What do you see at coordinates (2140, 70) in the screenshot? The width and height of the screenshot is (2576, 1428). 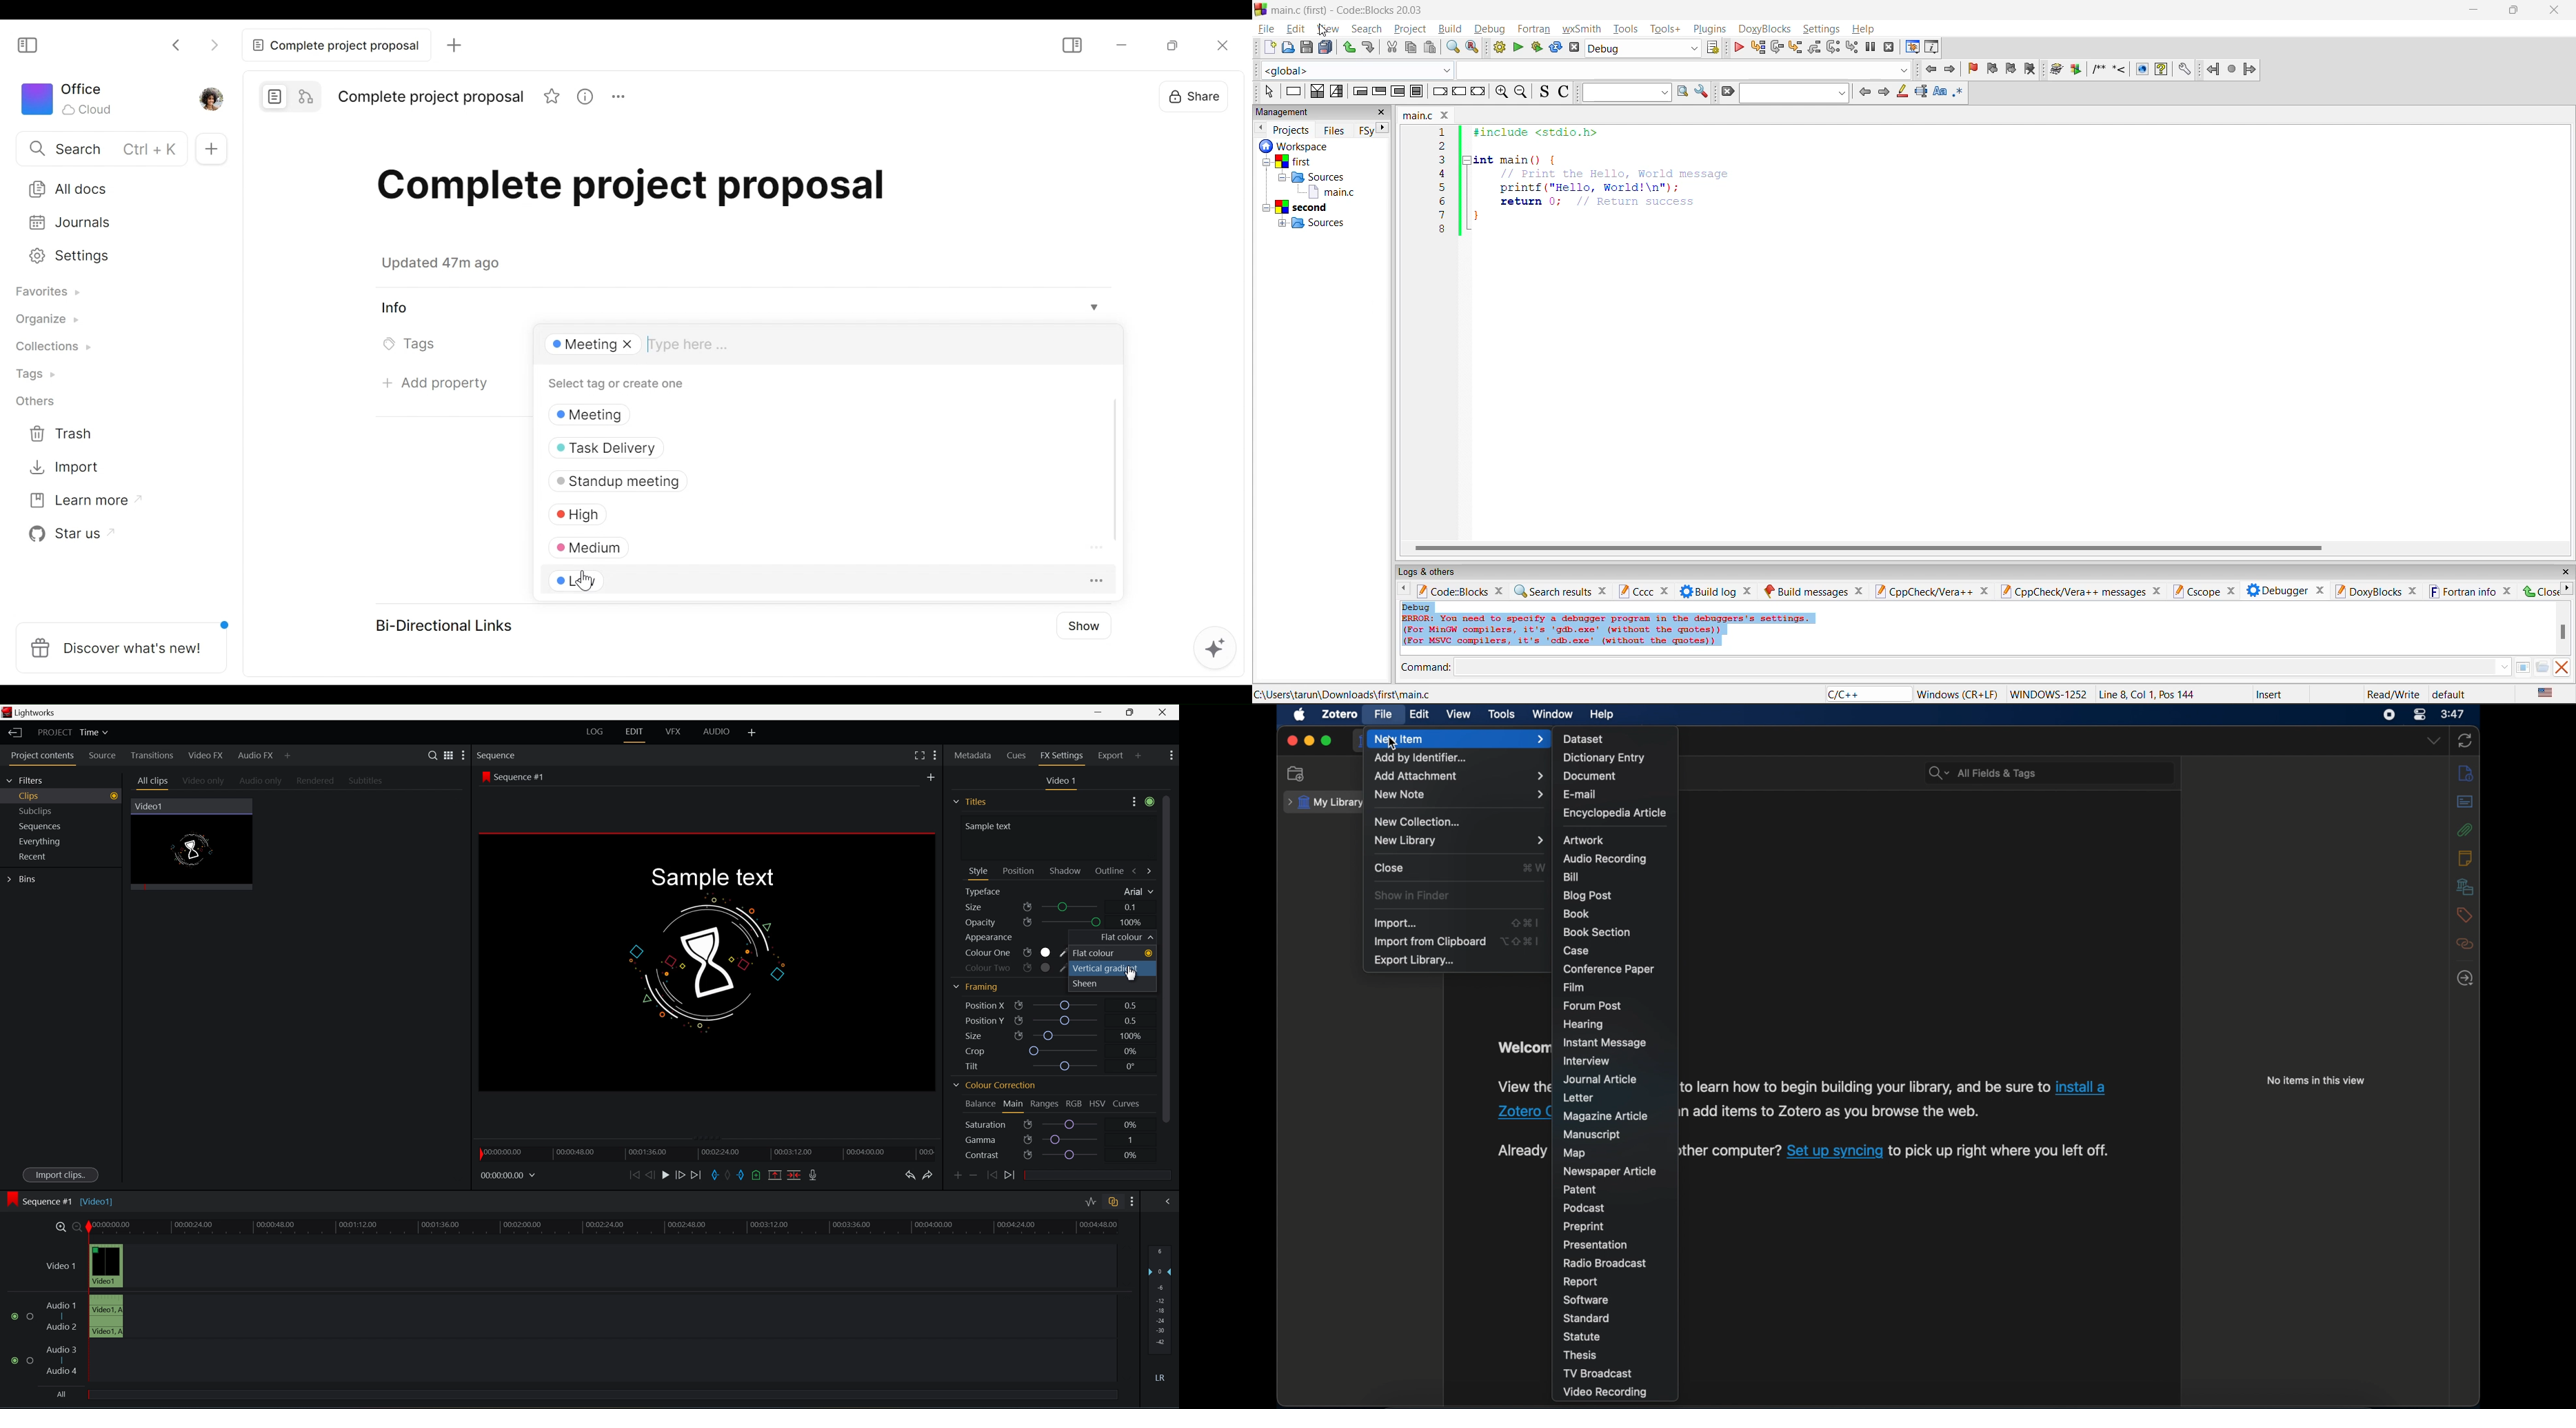 I see `web` at bounding box center [2140, 70].